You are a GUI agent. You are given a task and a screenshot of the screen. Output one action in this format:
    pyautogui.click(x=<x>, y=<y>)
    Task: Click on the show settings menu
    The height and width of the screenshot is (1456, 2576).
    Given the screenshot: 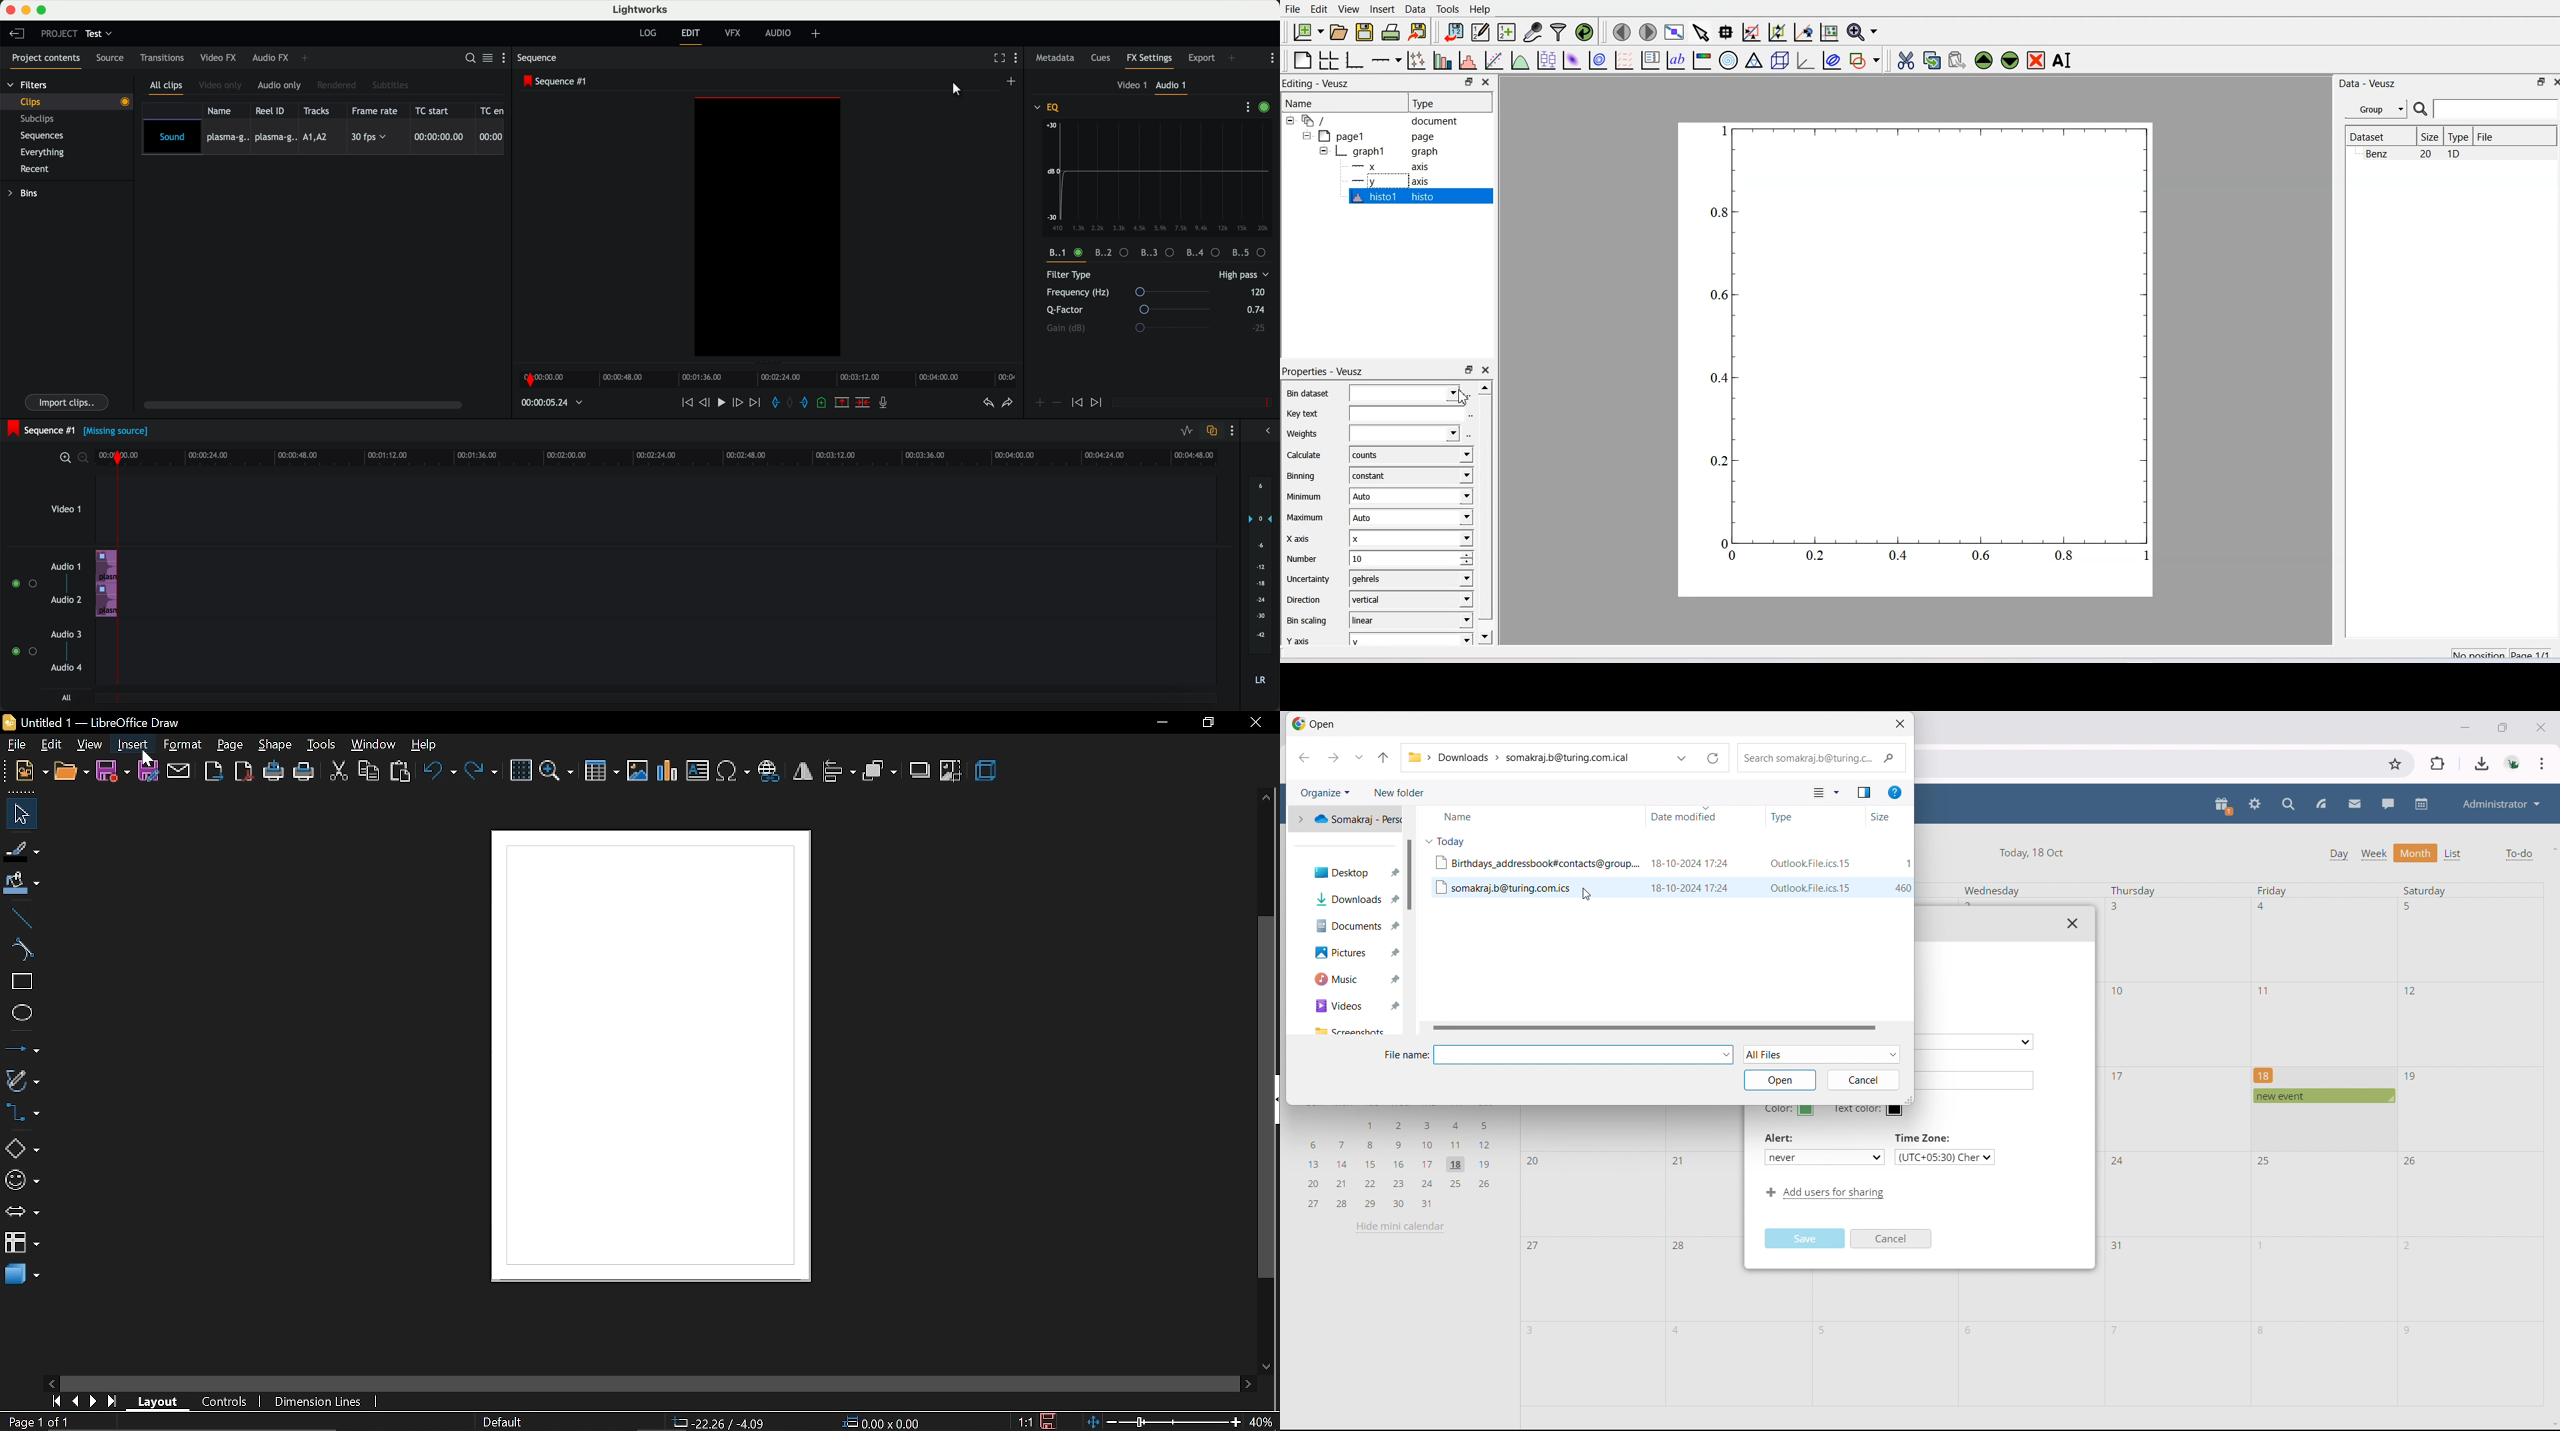 What is the action you would take?
    pyautogui.click(x=1272, y=58)
    